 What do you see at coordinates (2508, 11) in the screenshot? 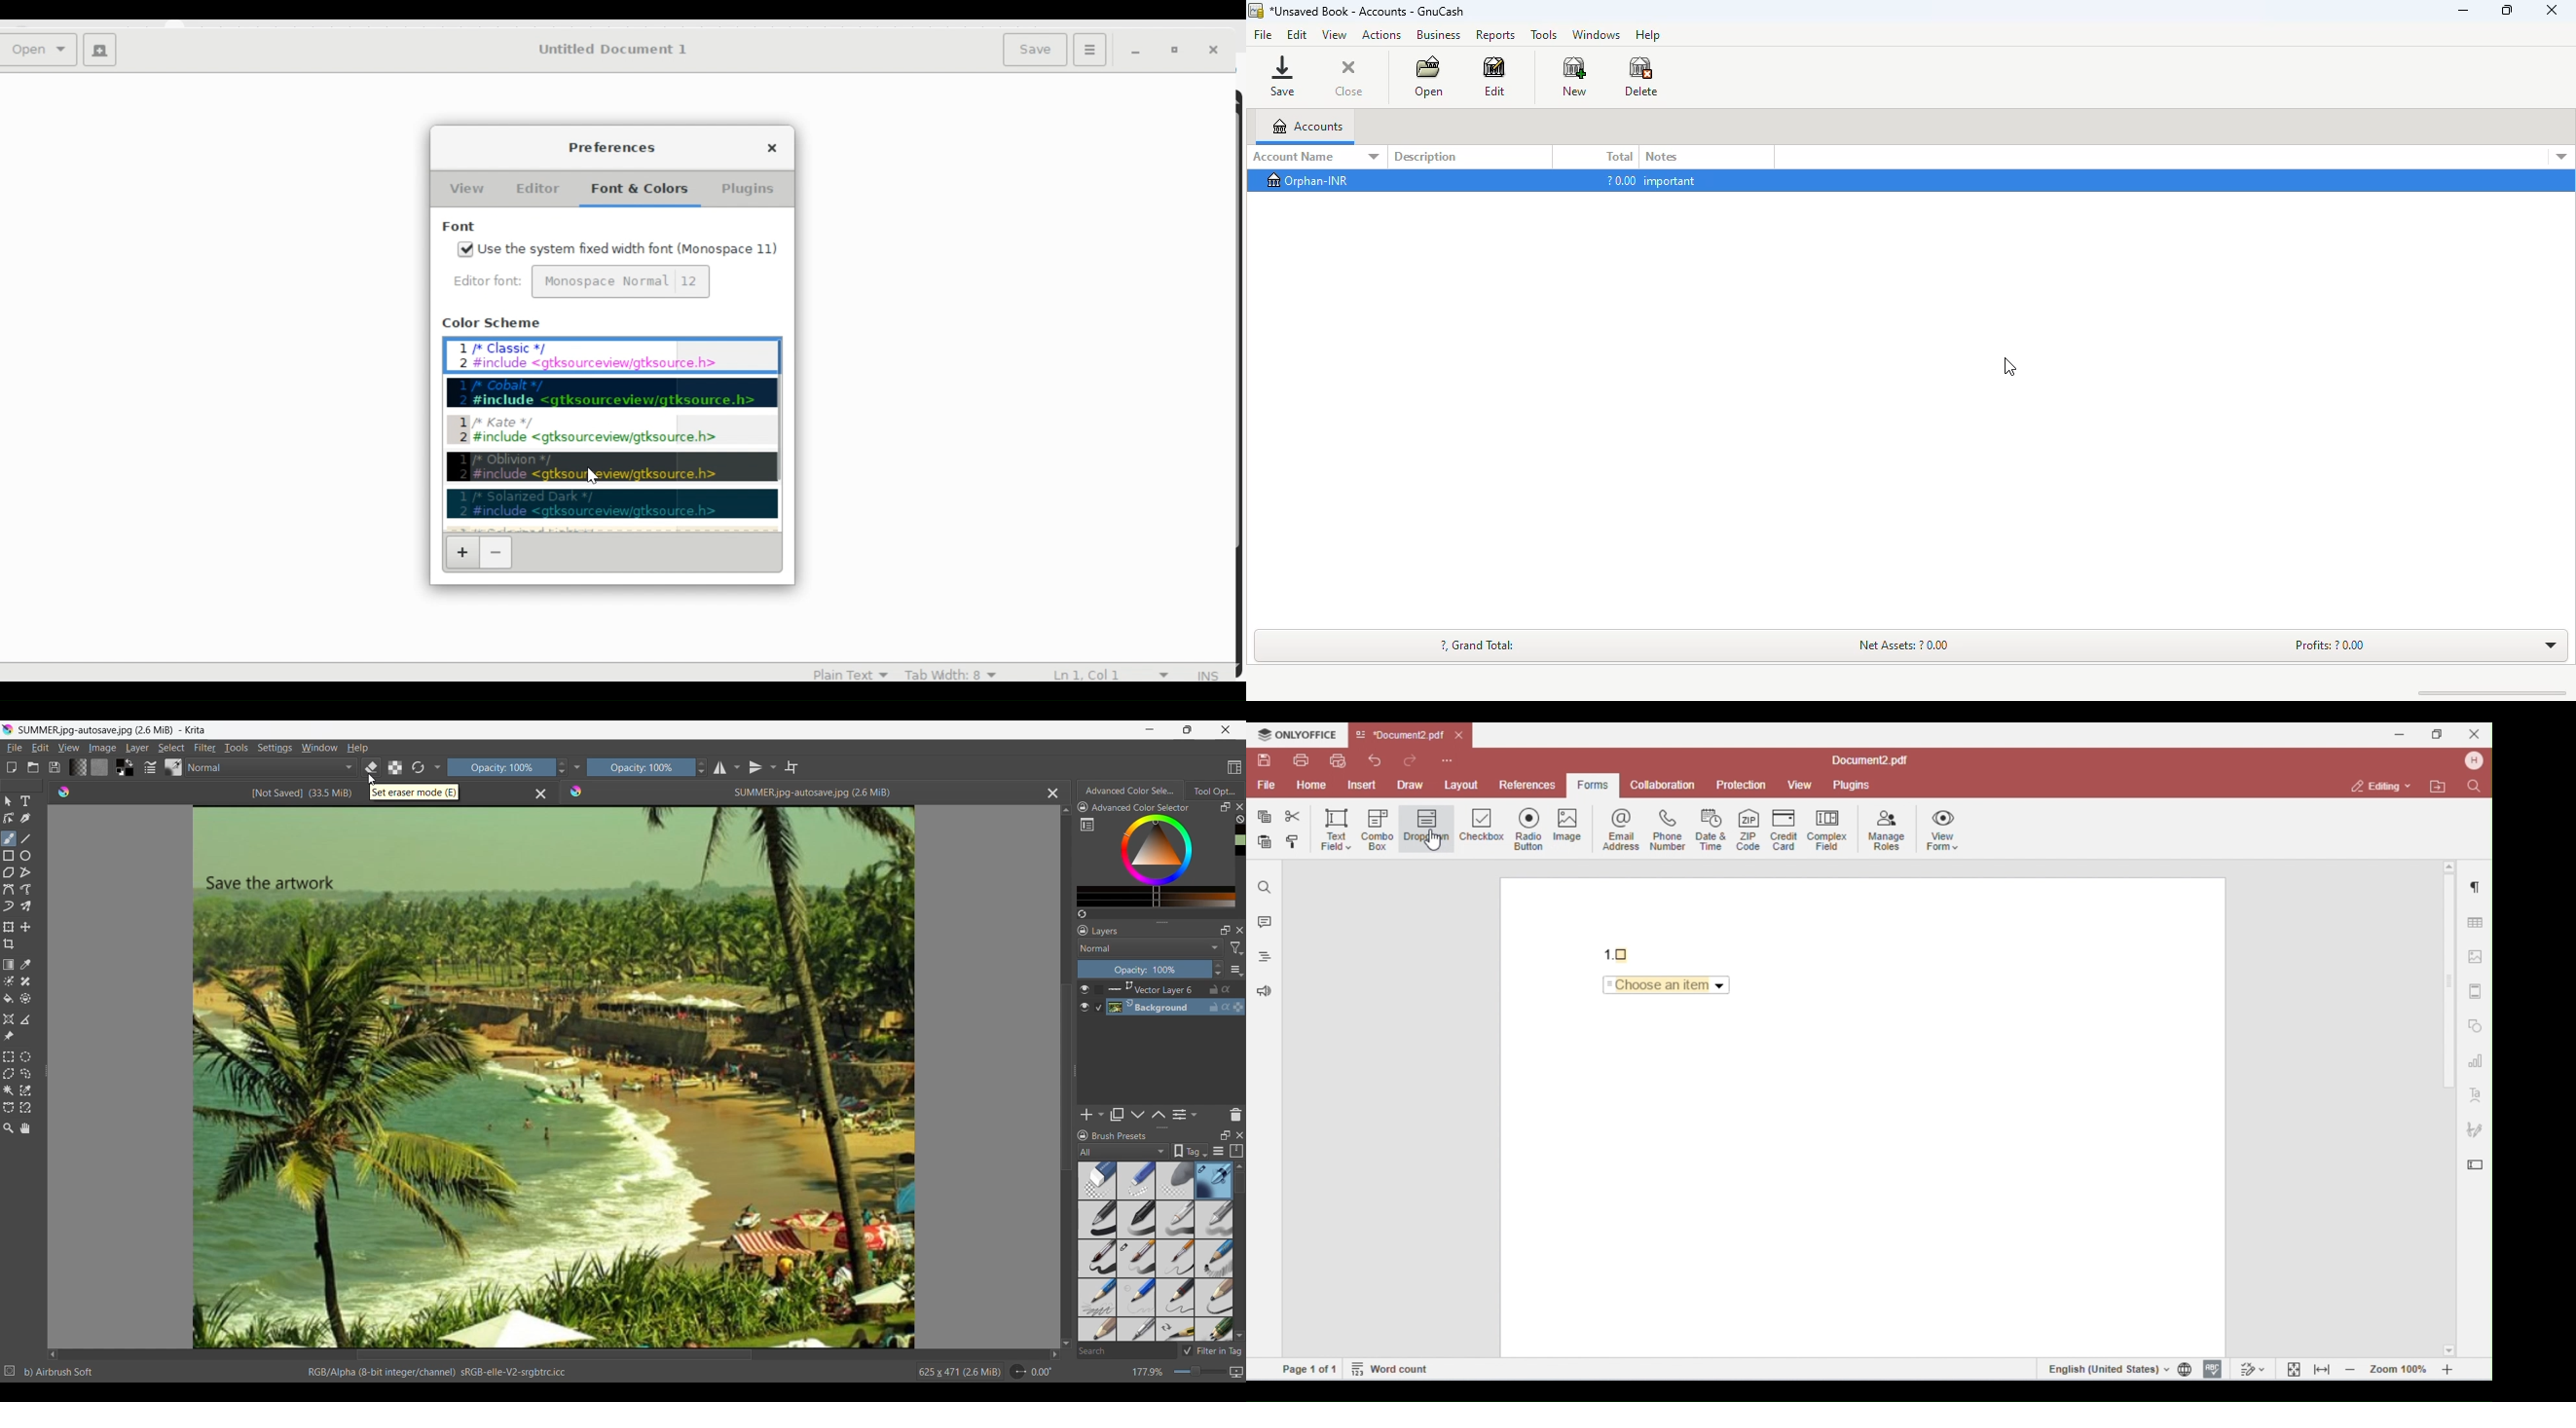
I see `maximize` at bounding box center [2508, 11].